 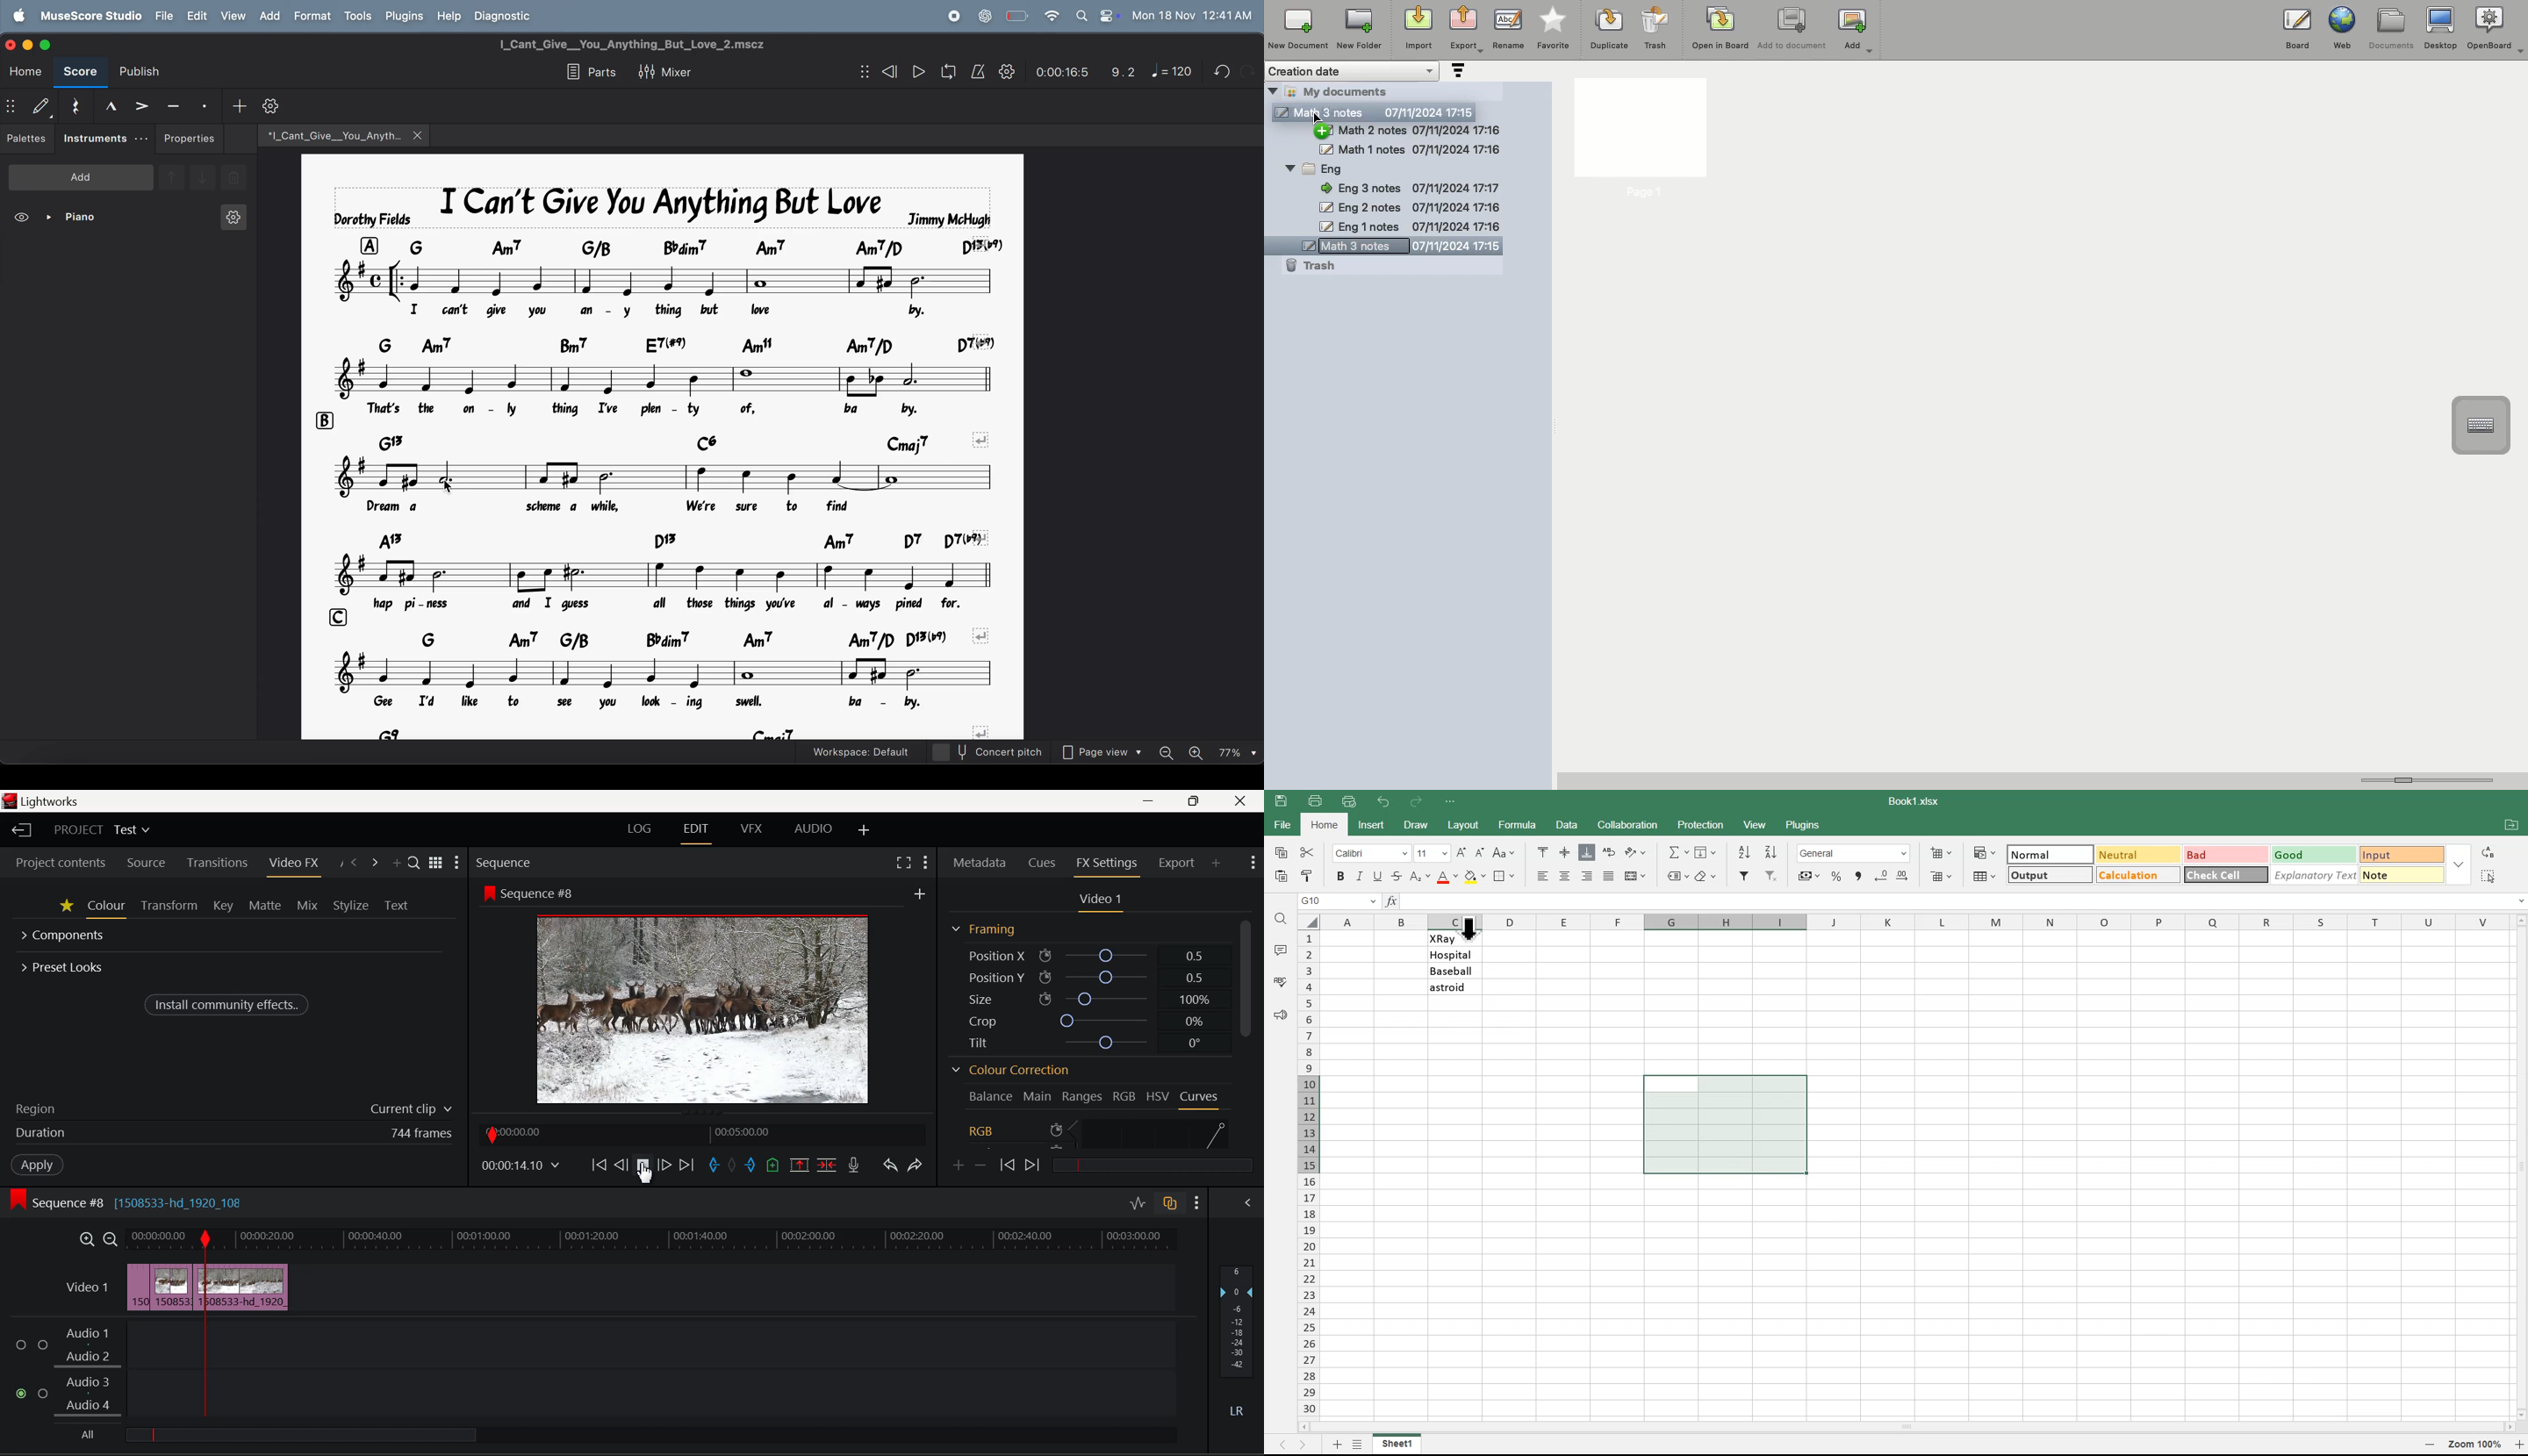 What do you see at coordinates (771, 1167) in the screenshot?
I see `Mark Cue` at bounding box center [771, 1167].